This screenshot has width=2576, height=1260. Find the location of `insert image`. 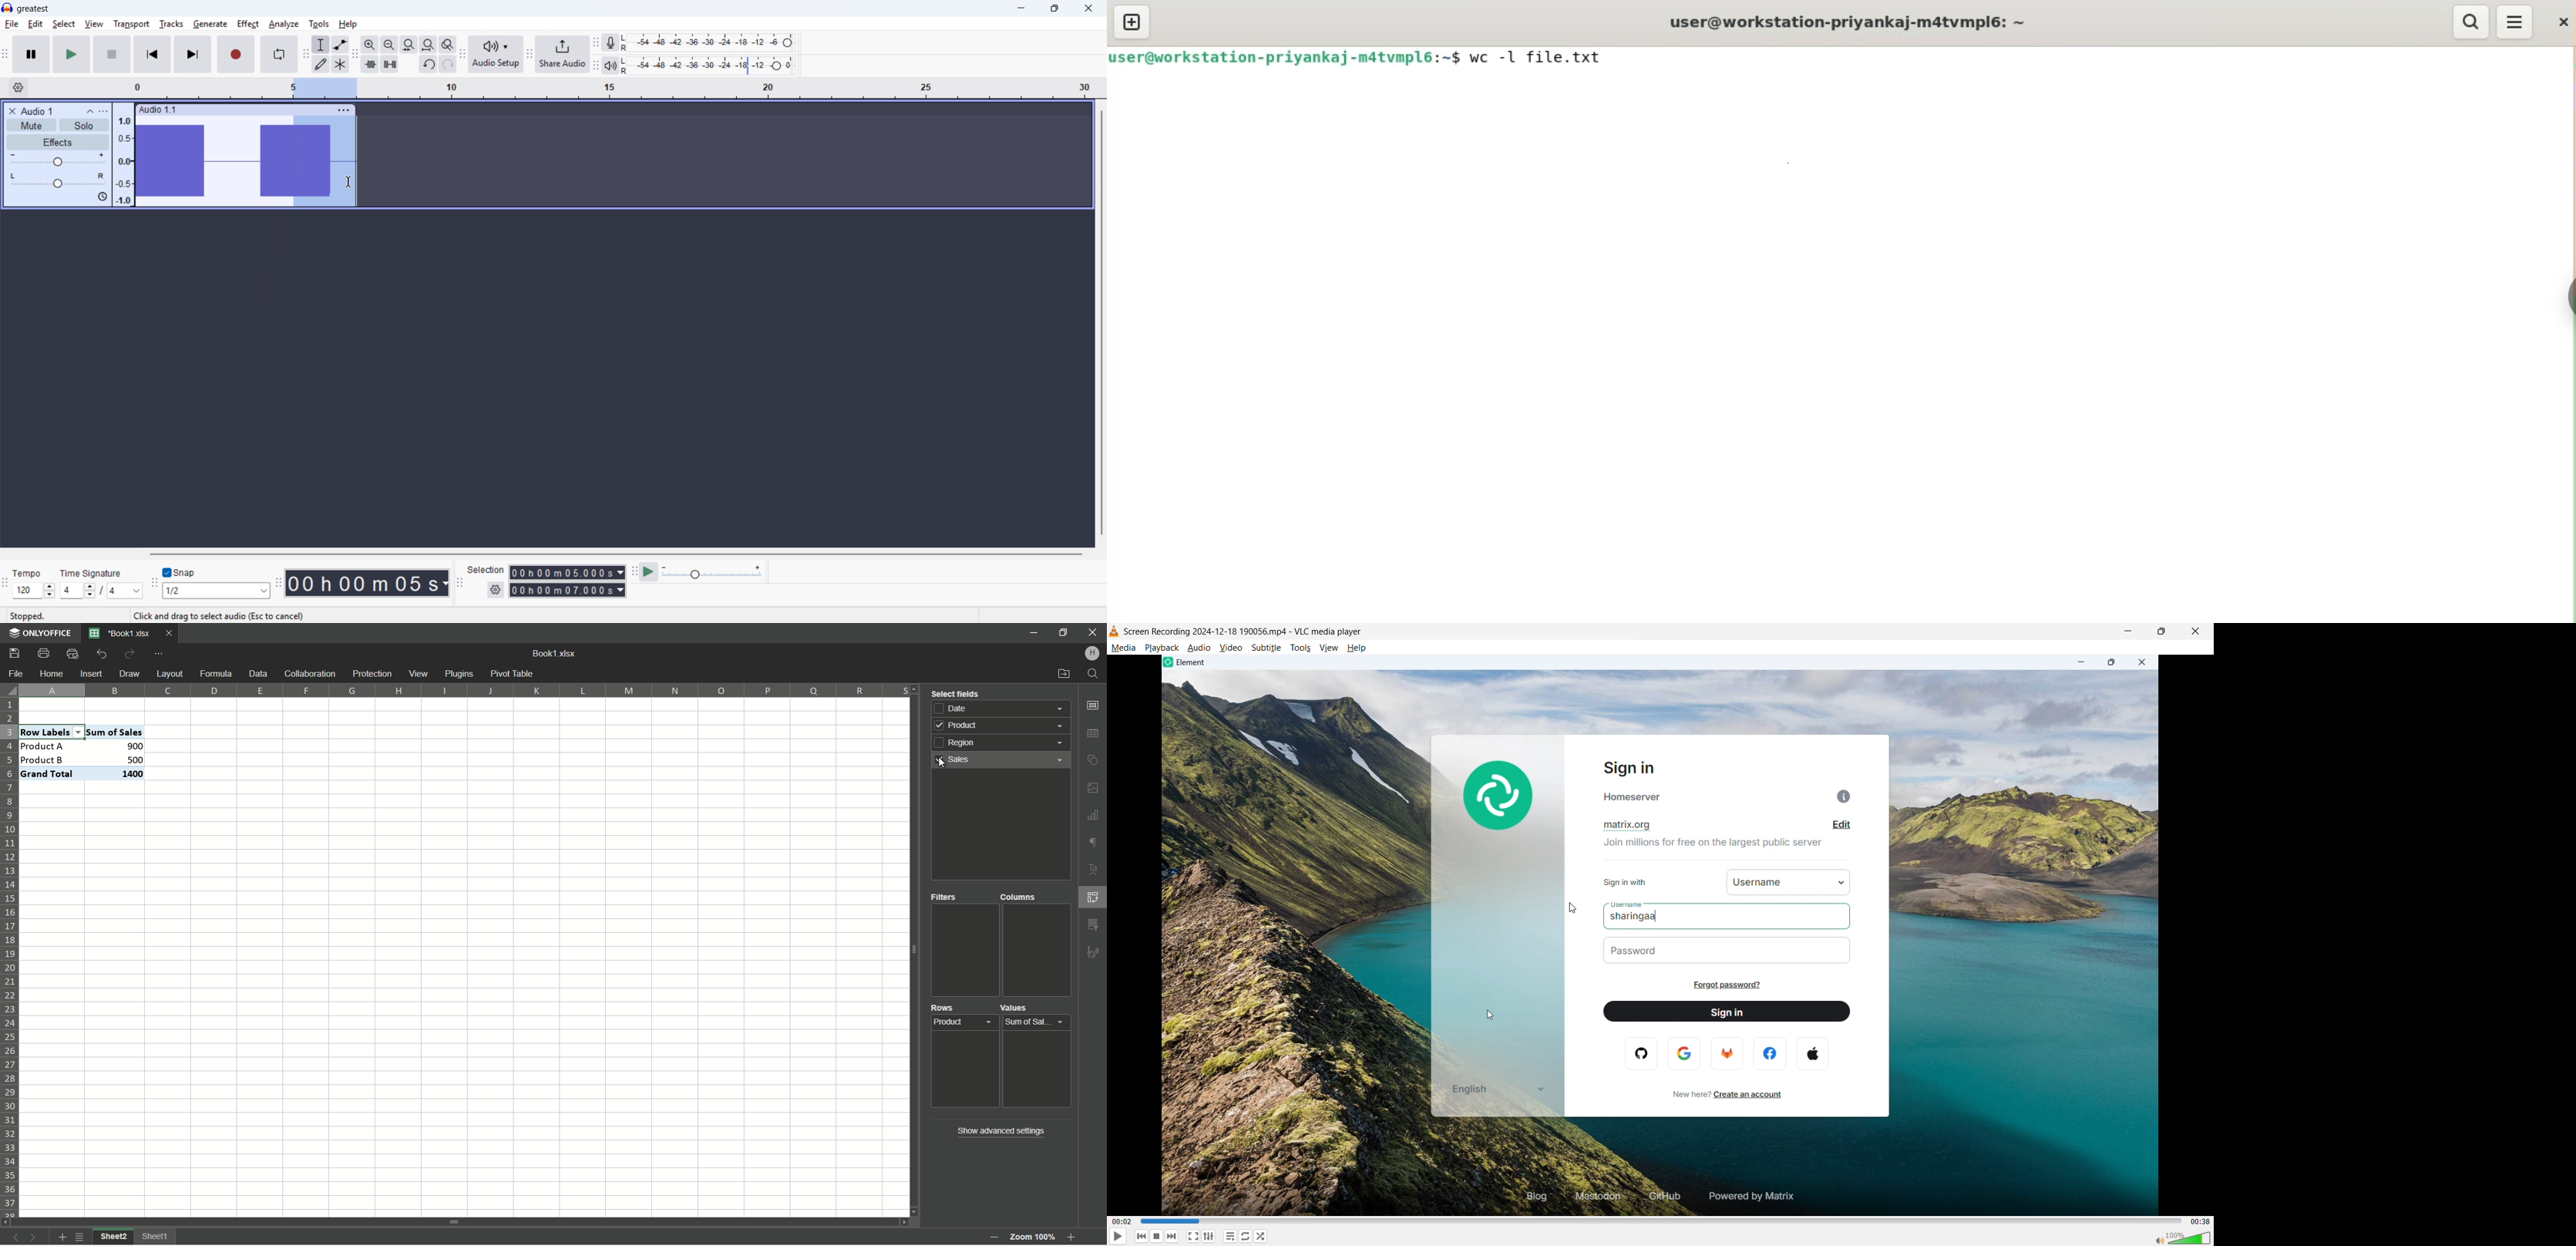

insert image is located at coordinates (1093, 787).